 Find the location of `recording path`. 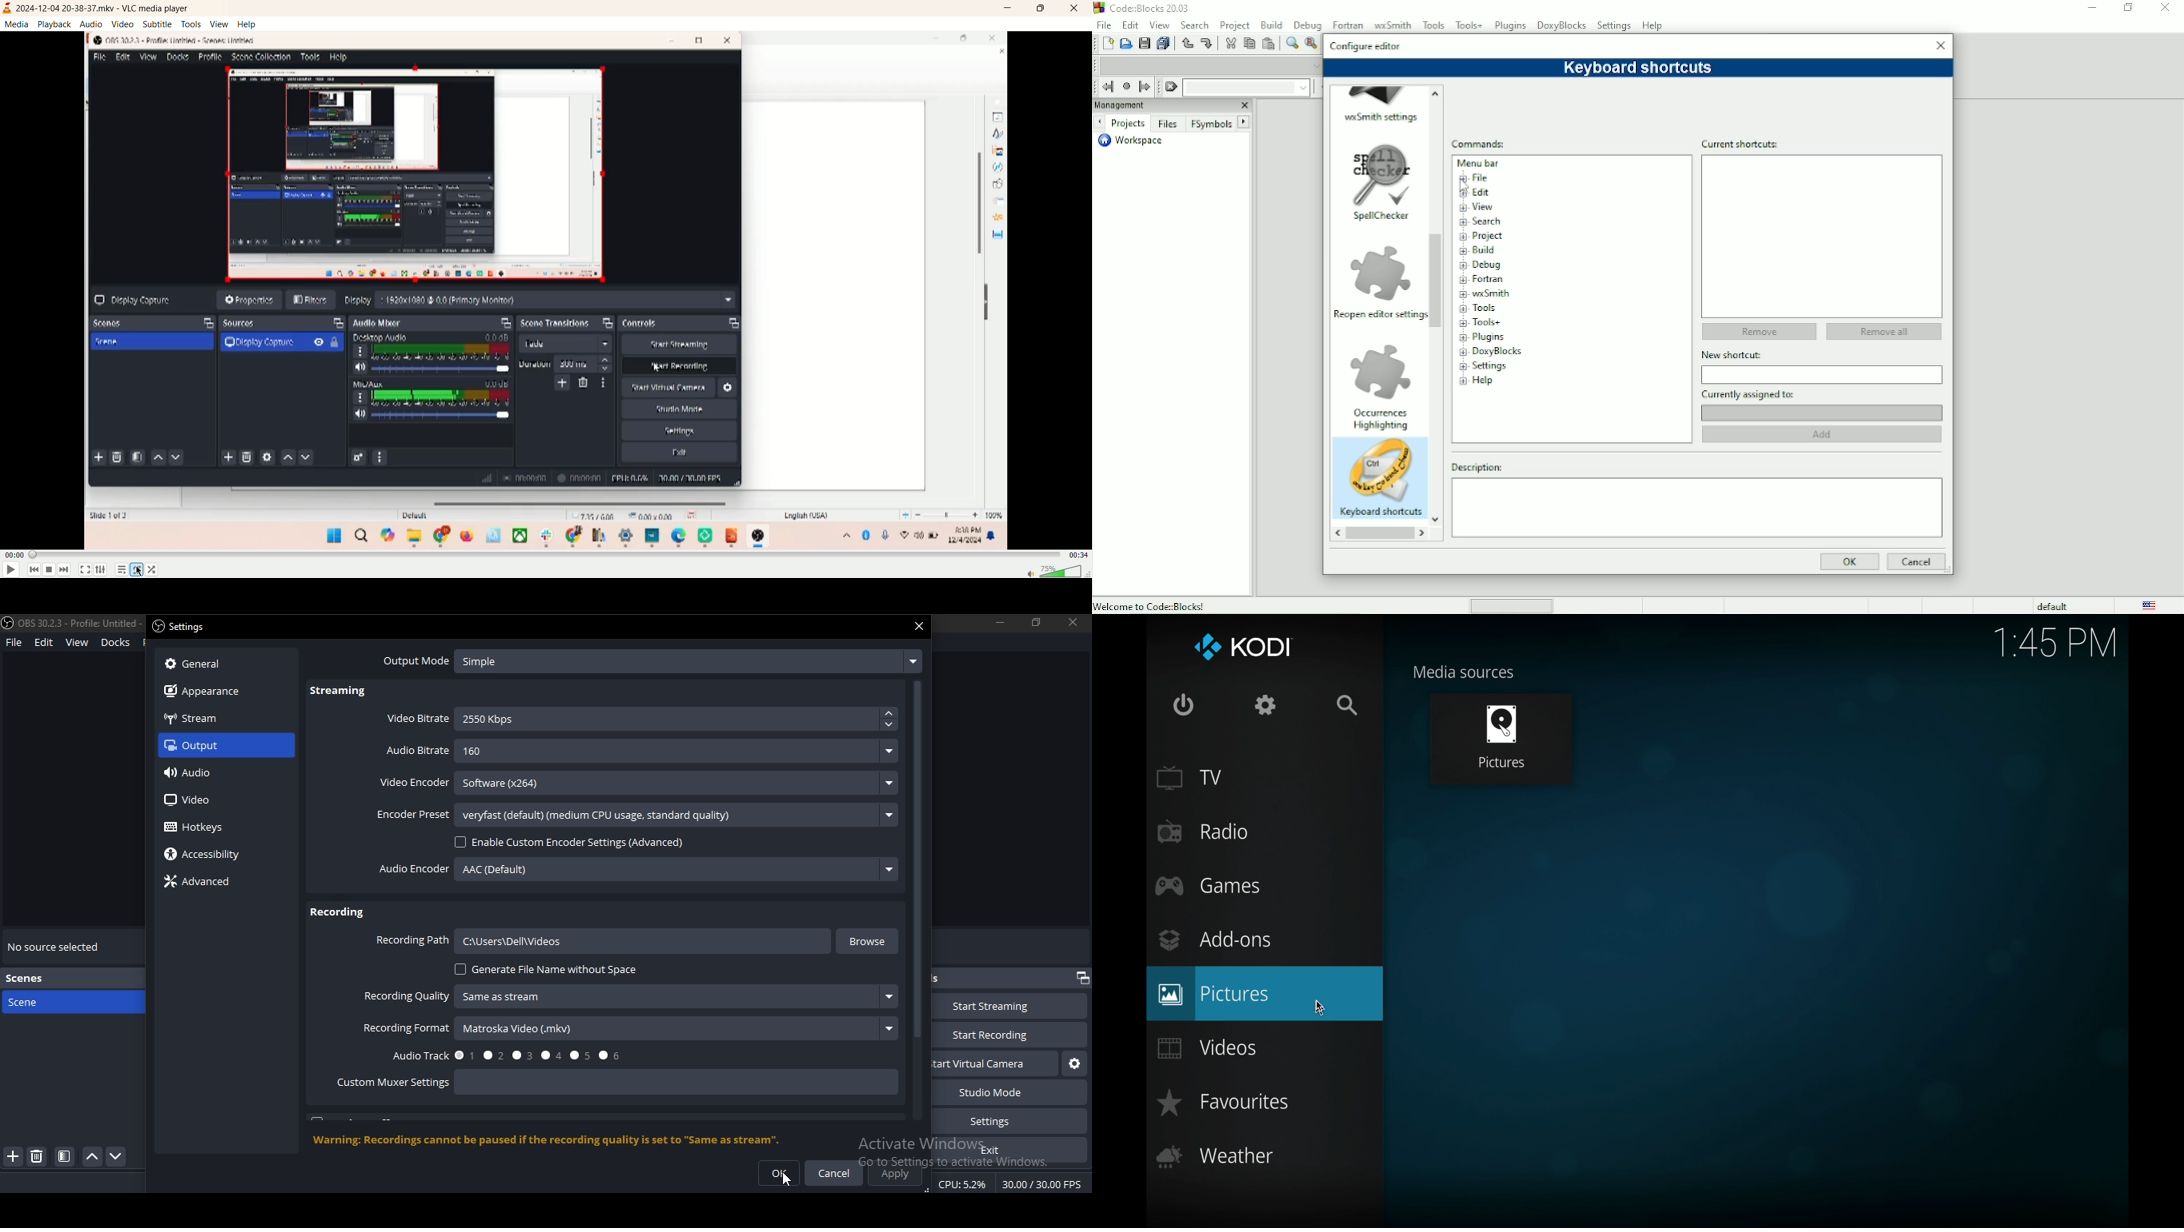

recording path is located at coordinates (412, 941).